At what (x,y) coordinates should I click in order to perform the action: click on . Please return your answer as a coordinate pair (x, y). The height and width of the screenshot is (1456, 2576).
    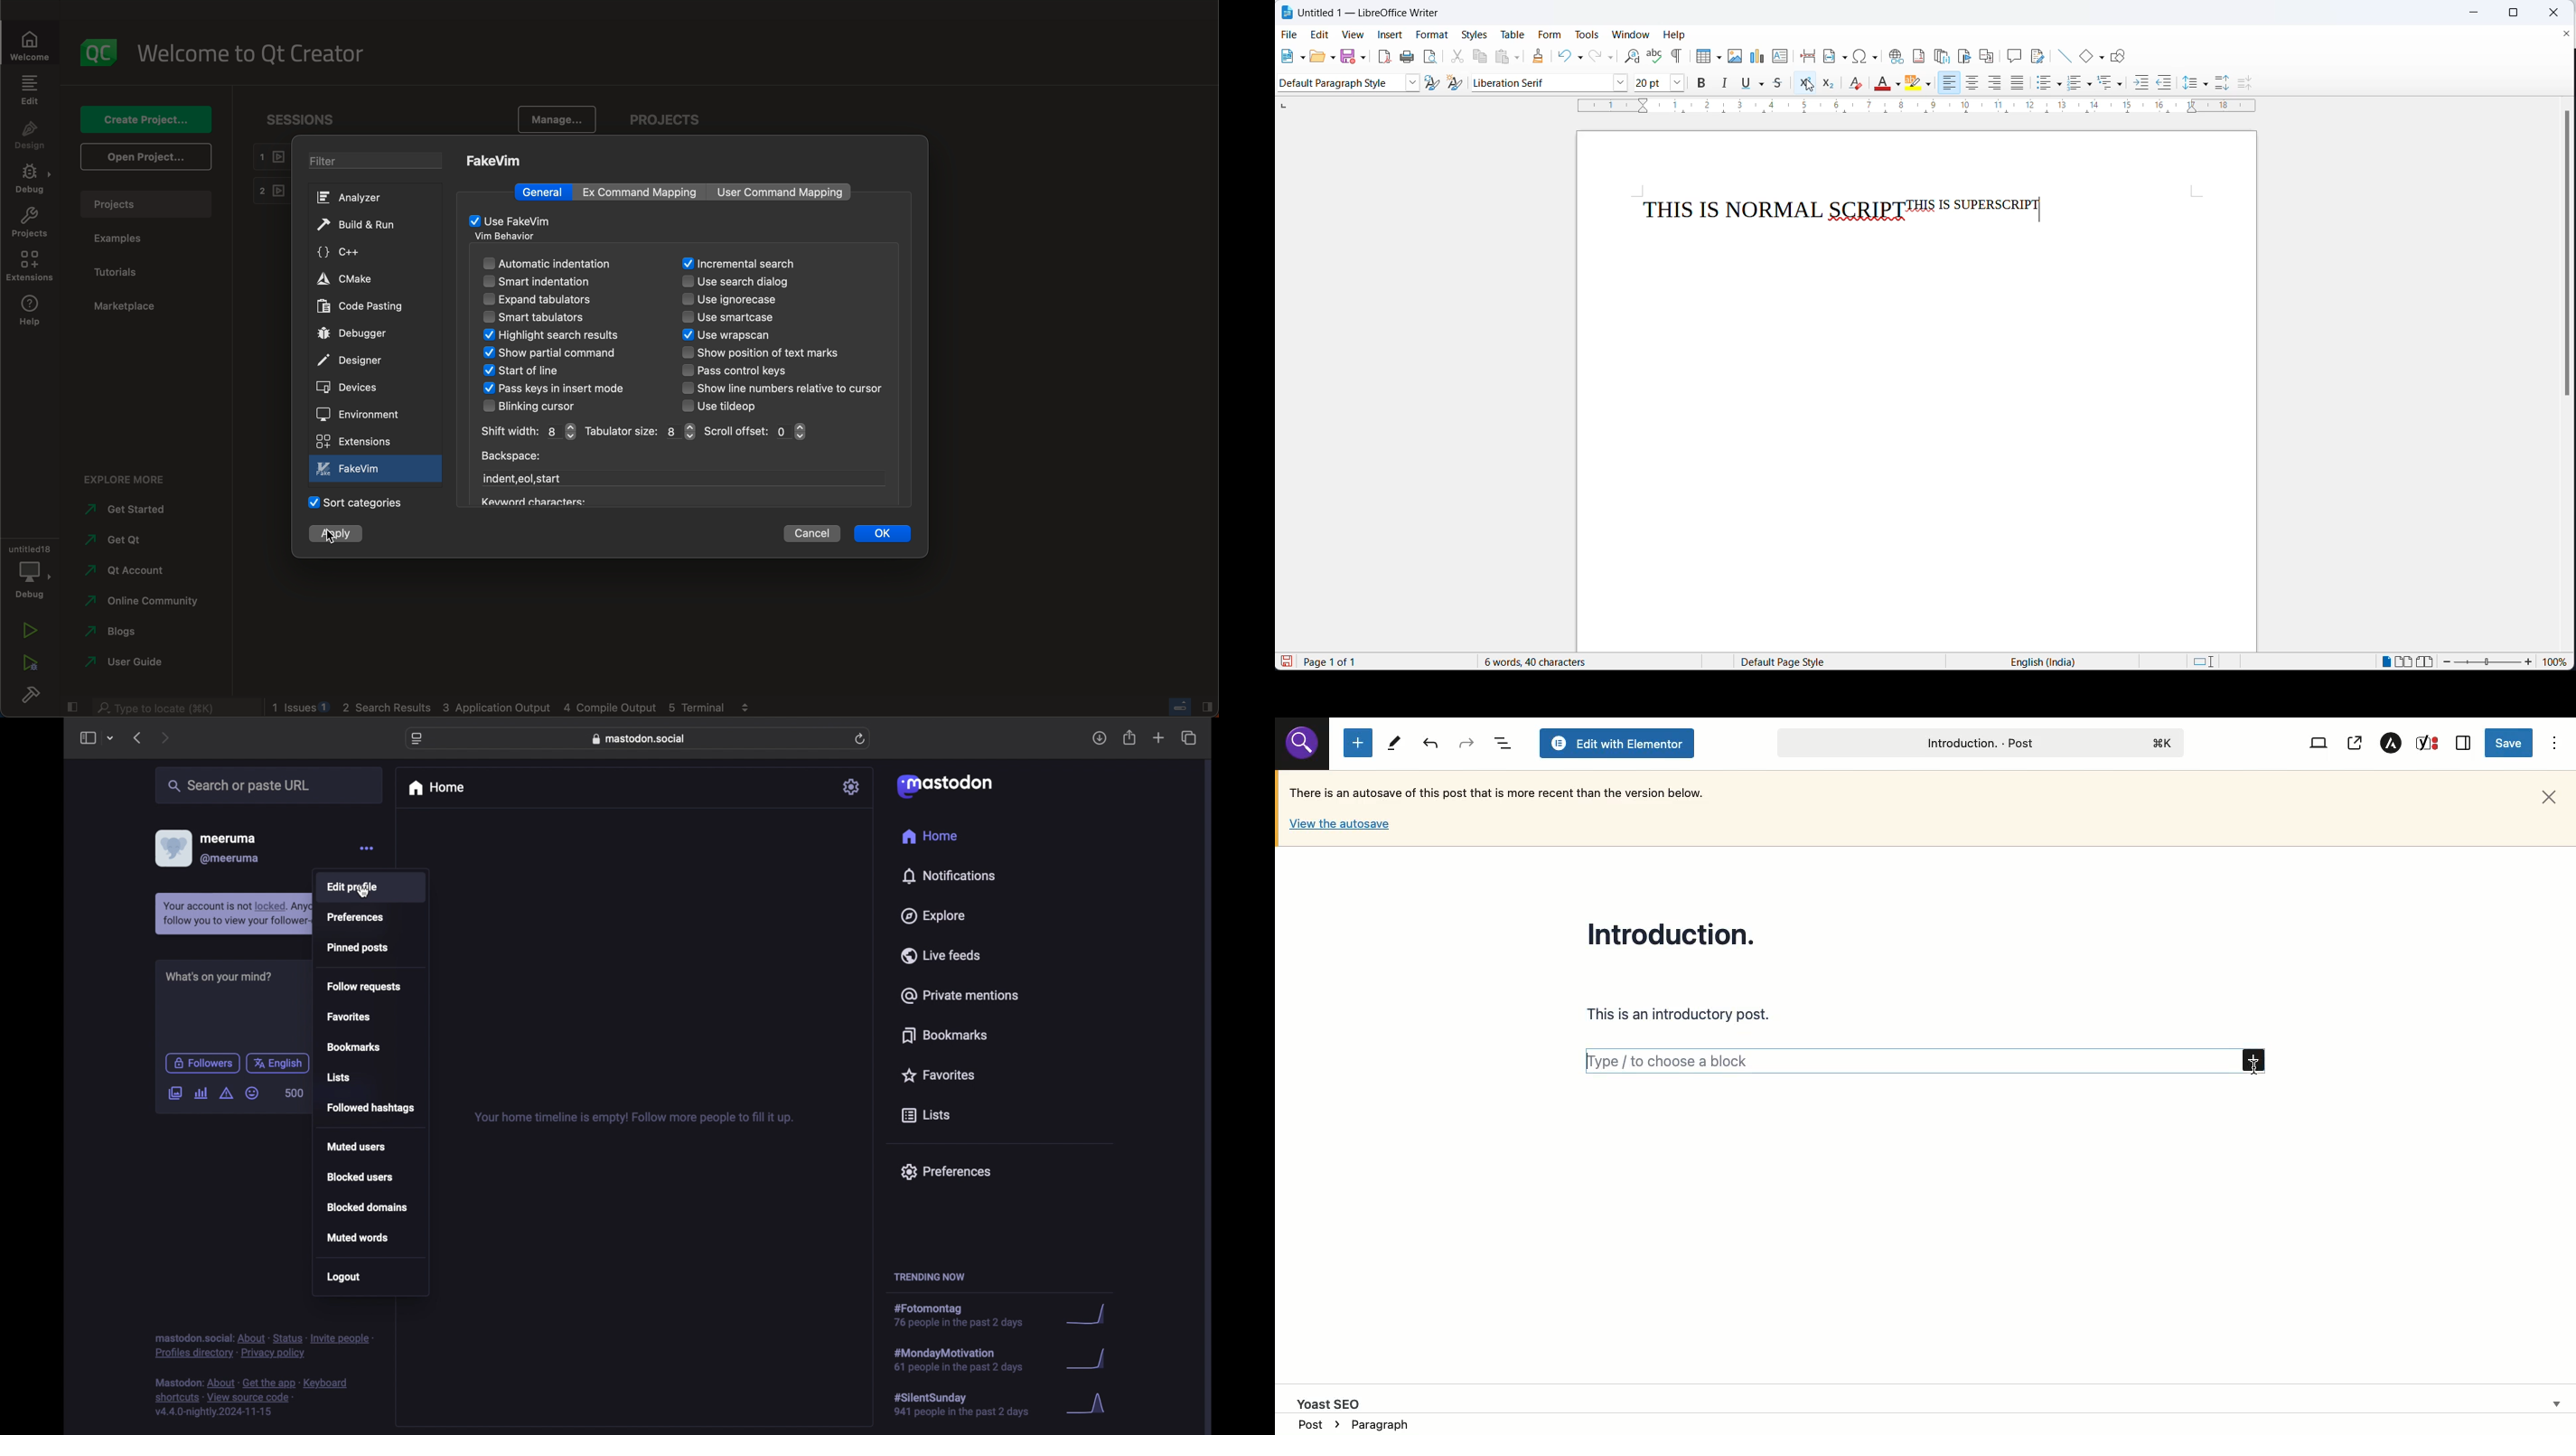
    Looking at the image, I should click on (696, 706).